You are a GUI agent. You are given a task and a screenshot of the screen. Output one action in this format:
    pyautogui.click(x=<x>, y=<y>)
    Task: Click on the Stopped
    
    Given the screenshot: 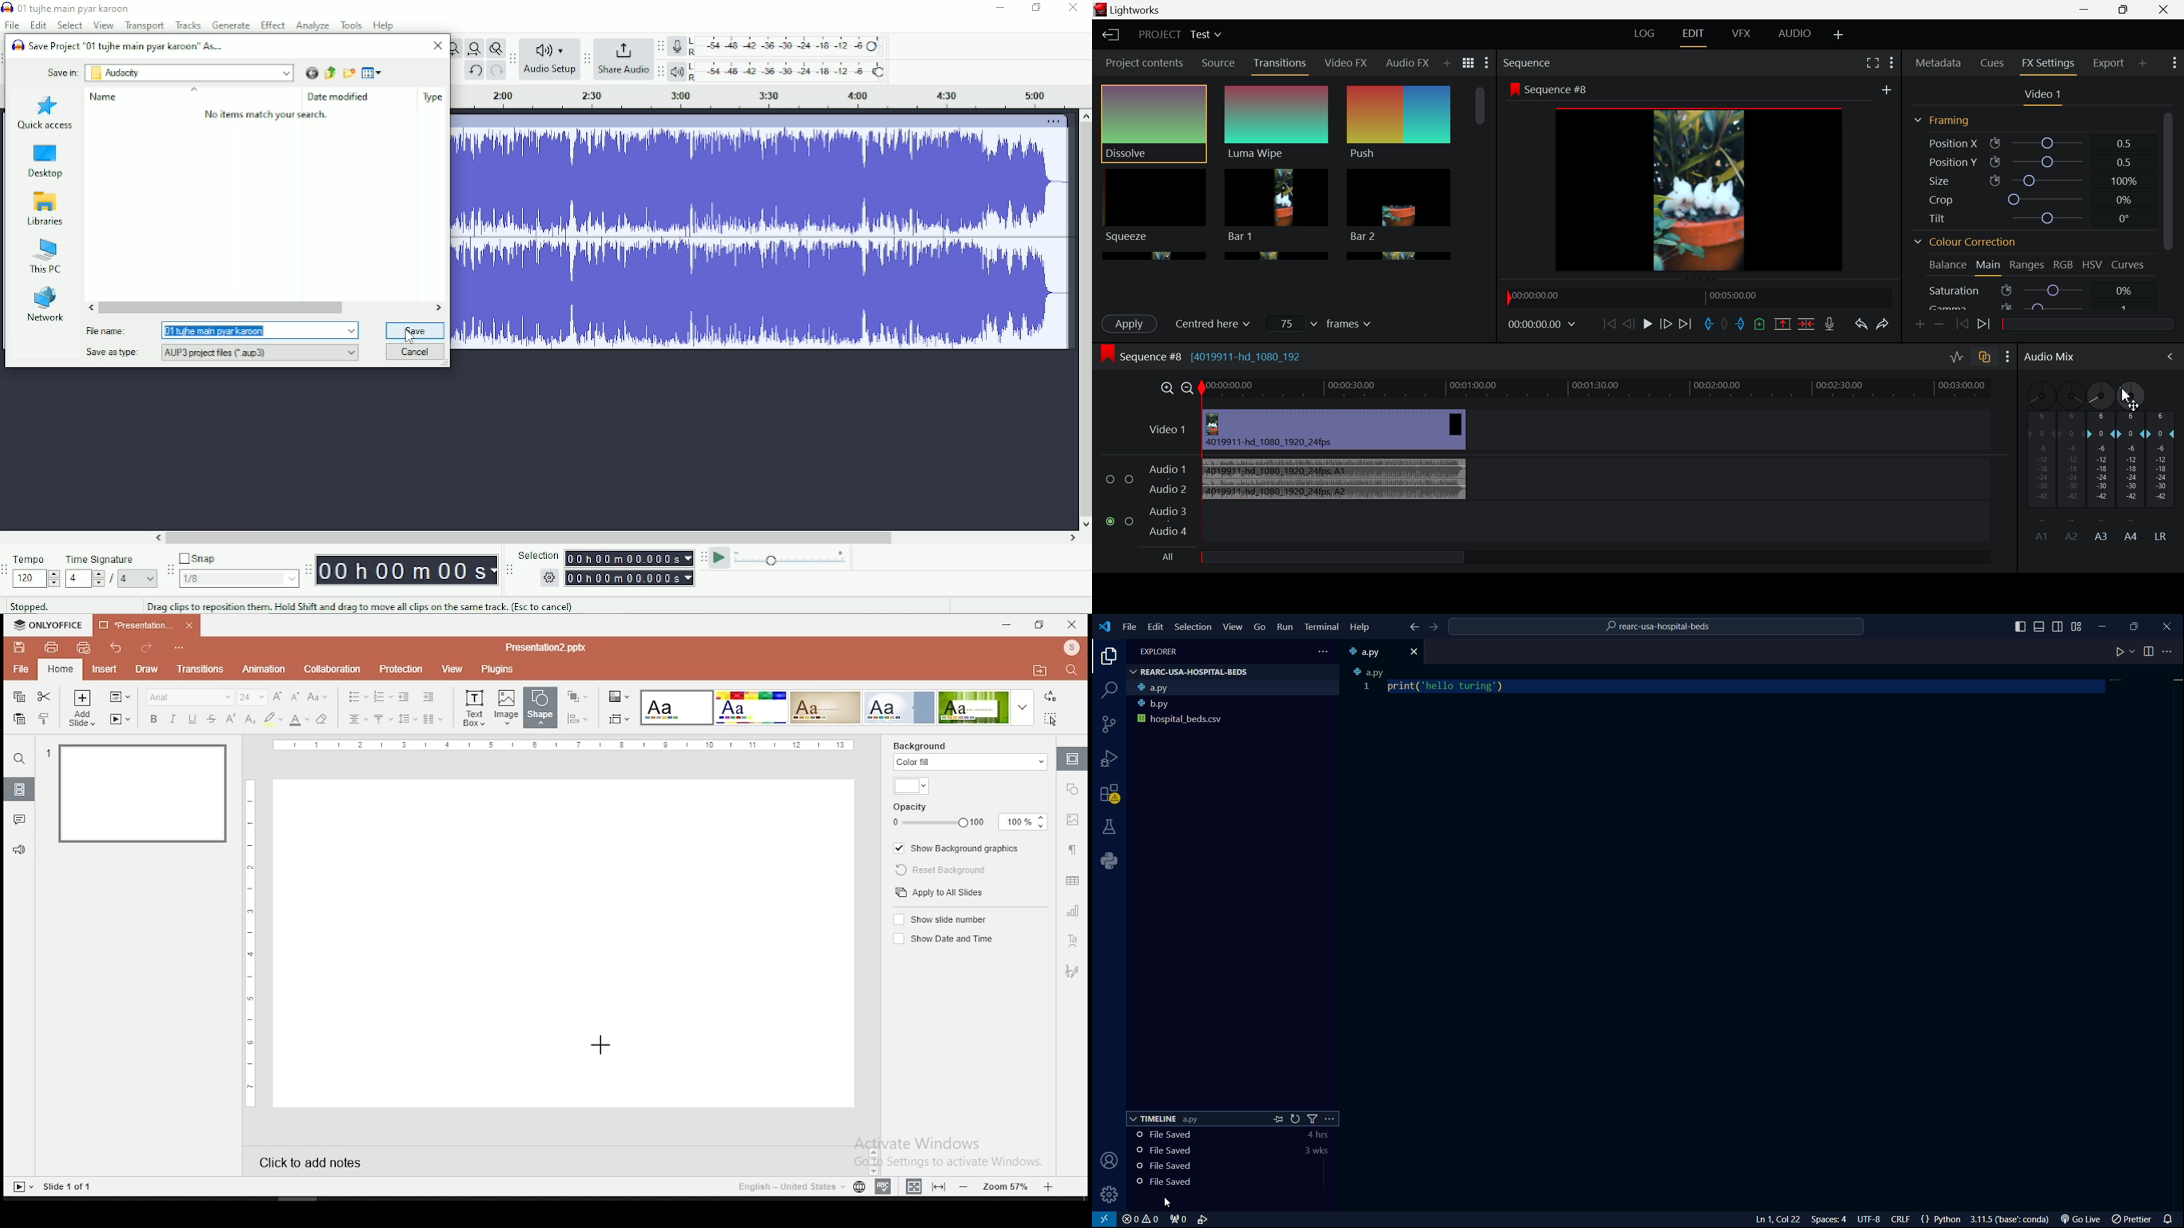 What is the action you would take?
    pyautogui.click(x=35, y=607)
    